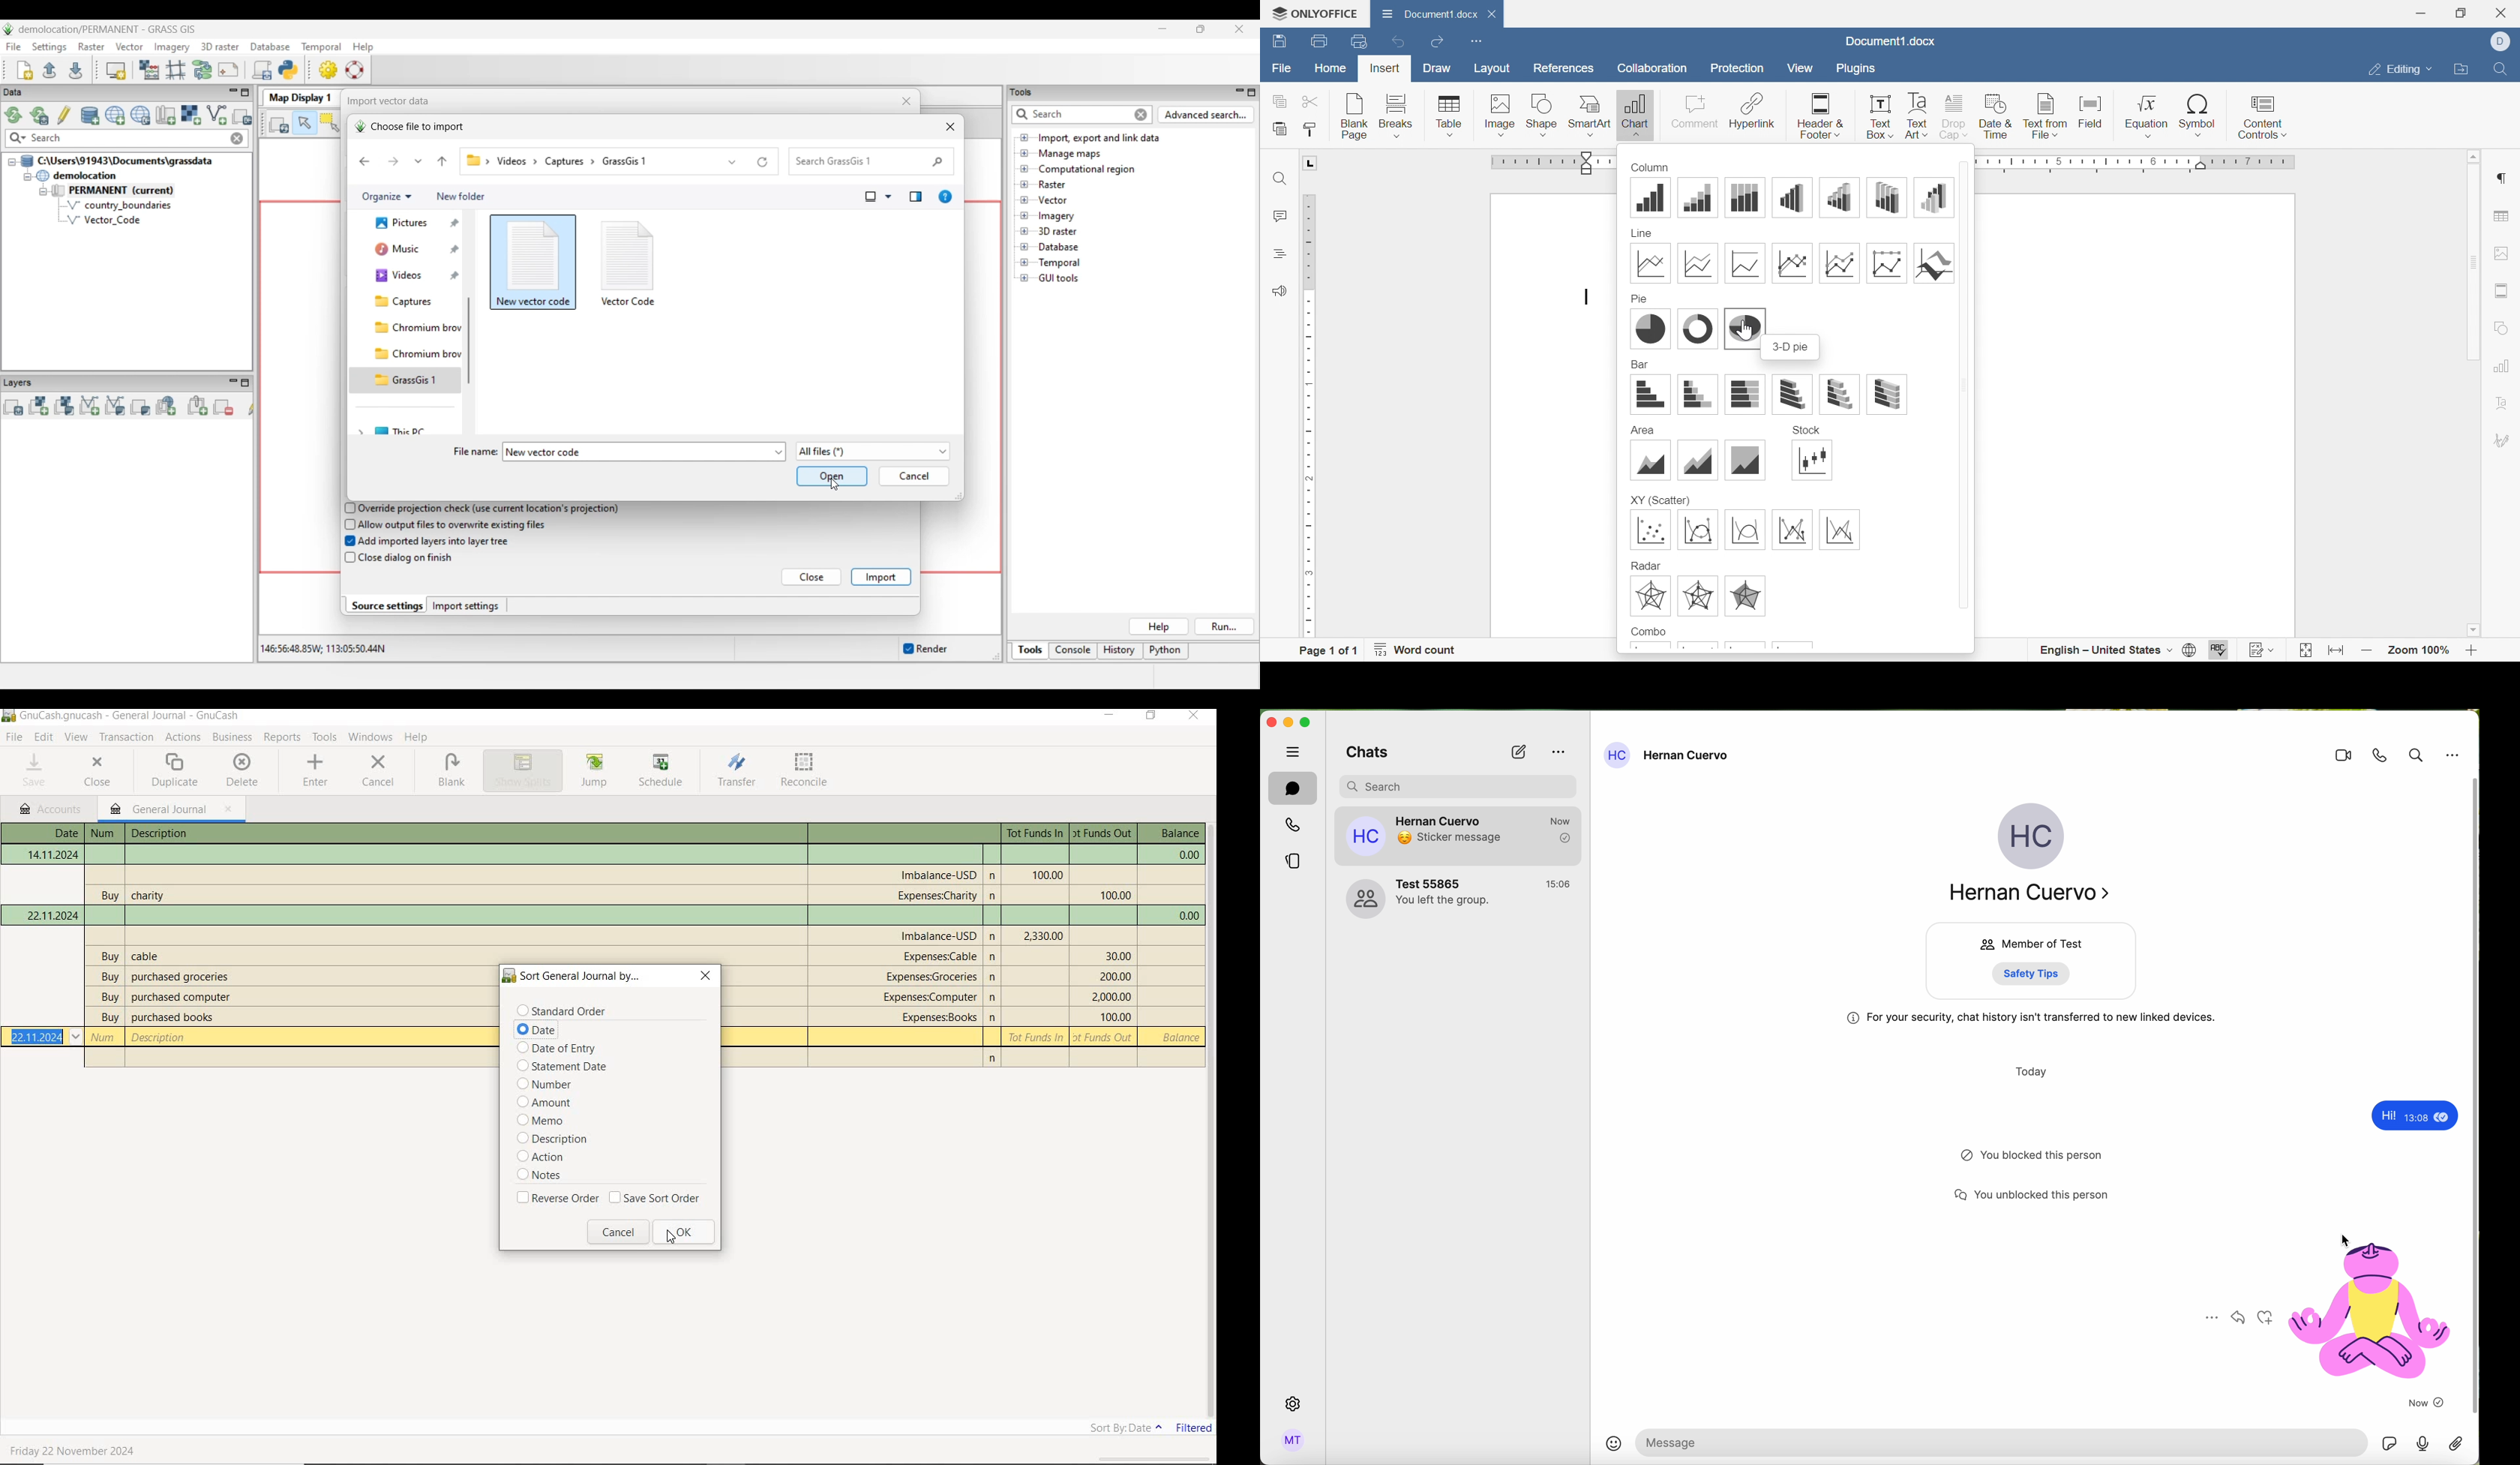 This screenshot has height=1484, width=2520. Describe the element at coordinates (1495, 17) in the screenshot. I see `Delete` at that location.